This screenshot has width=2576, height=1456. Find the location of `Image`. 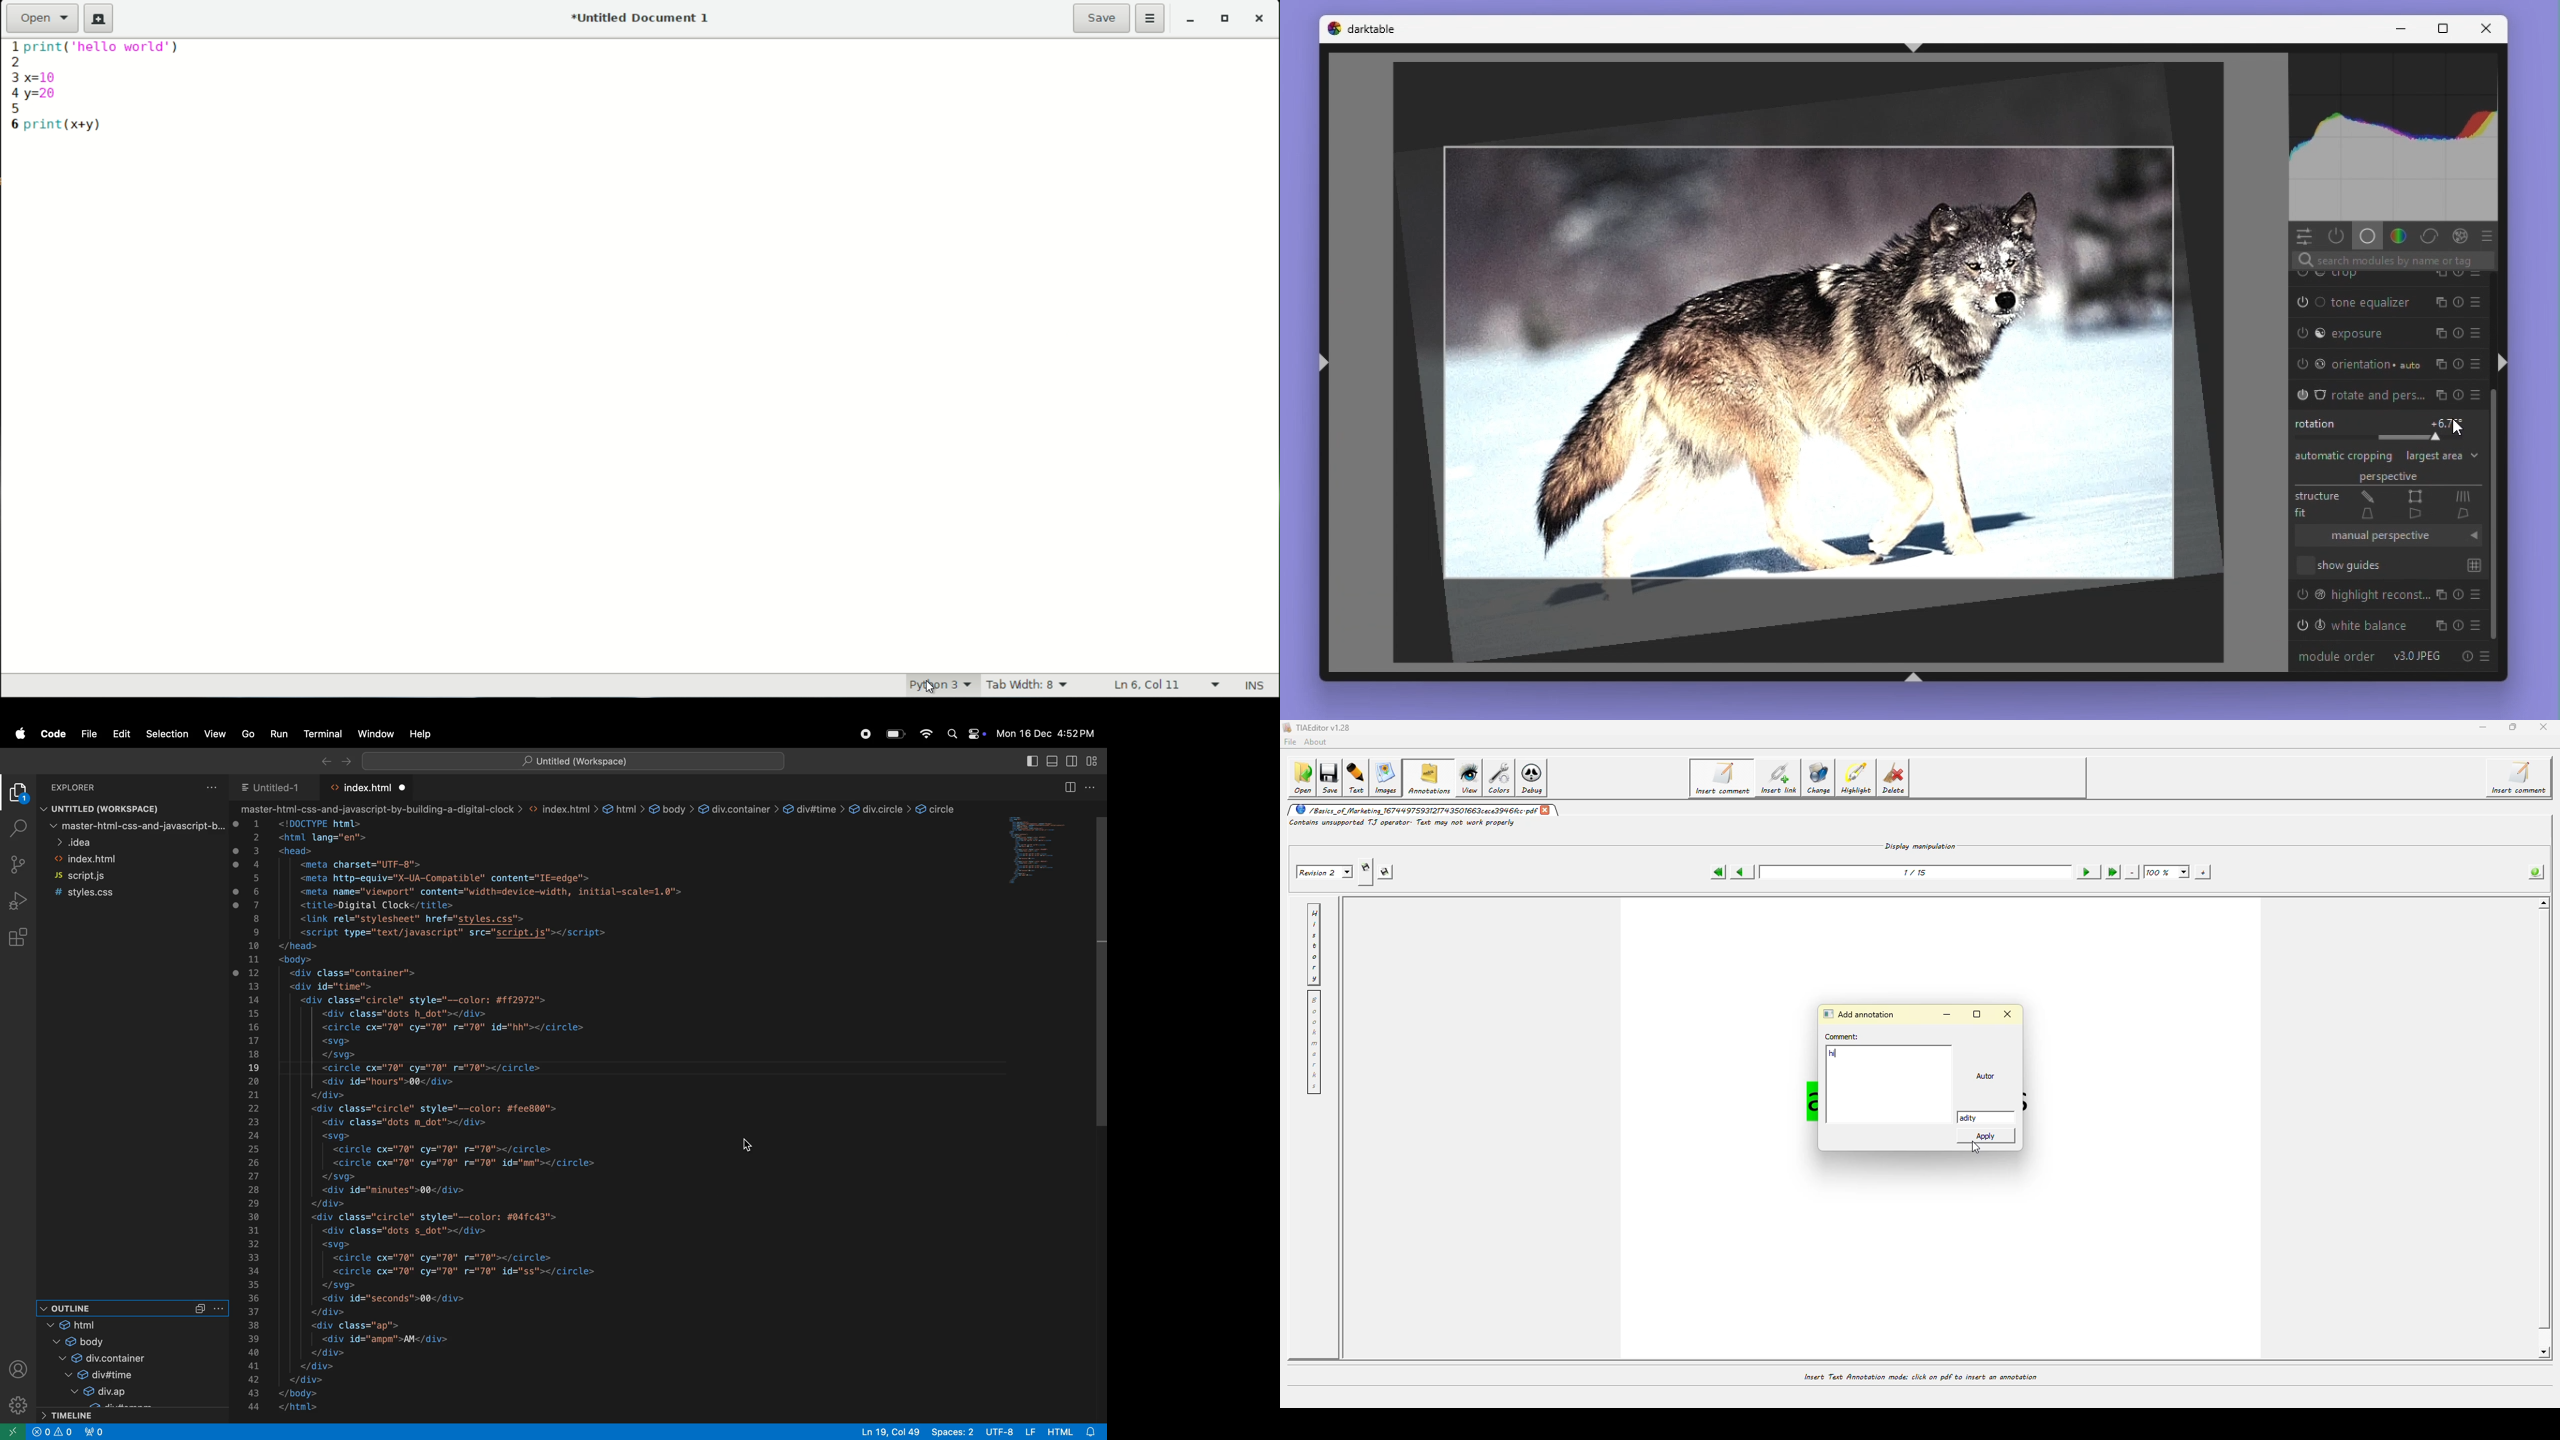

Image is located at coordinates (1814, 363).